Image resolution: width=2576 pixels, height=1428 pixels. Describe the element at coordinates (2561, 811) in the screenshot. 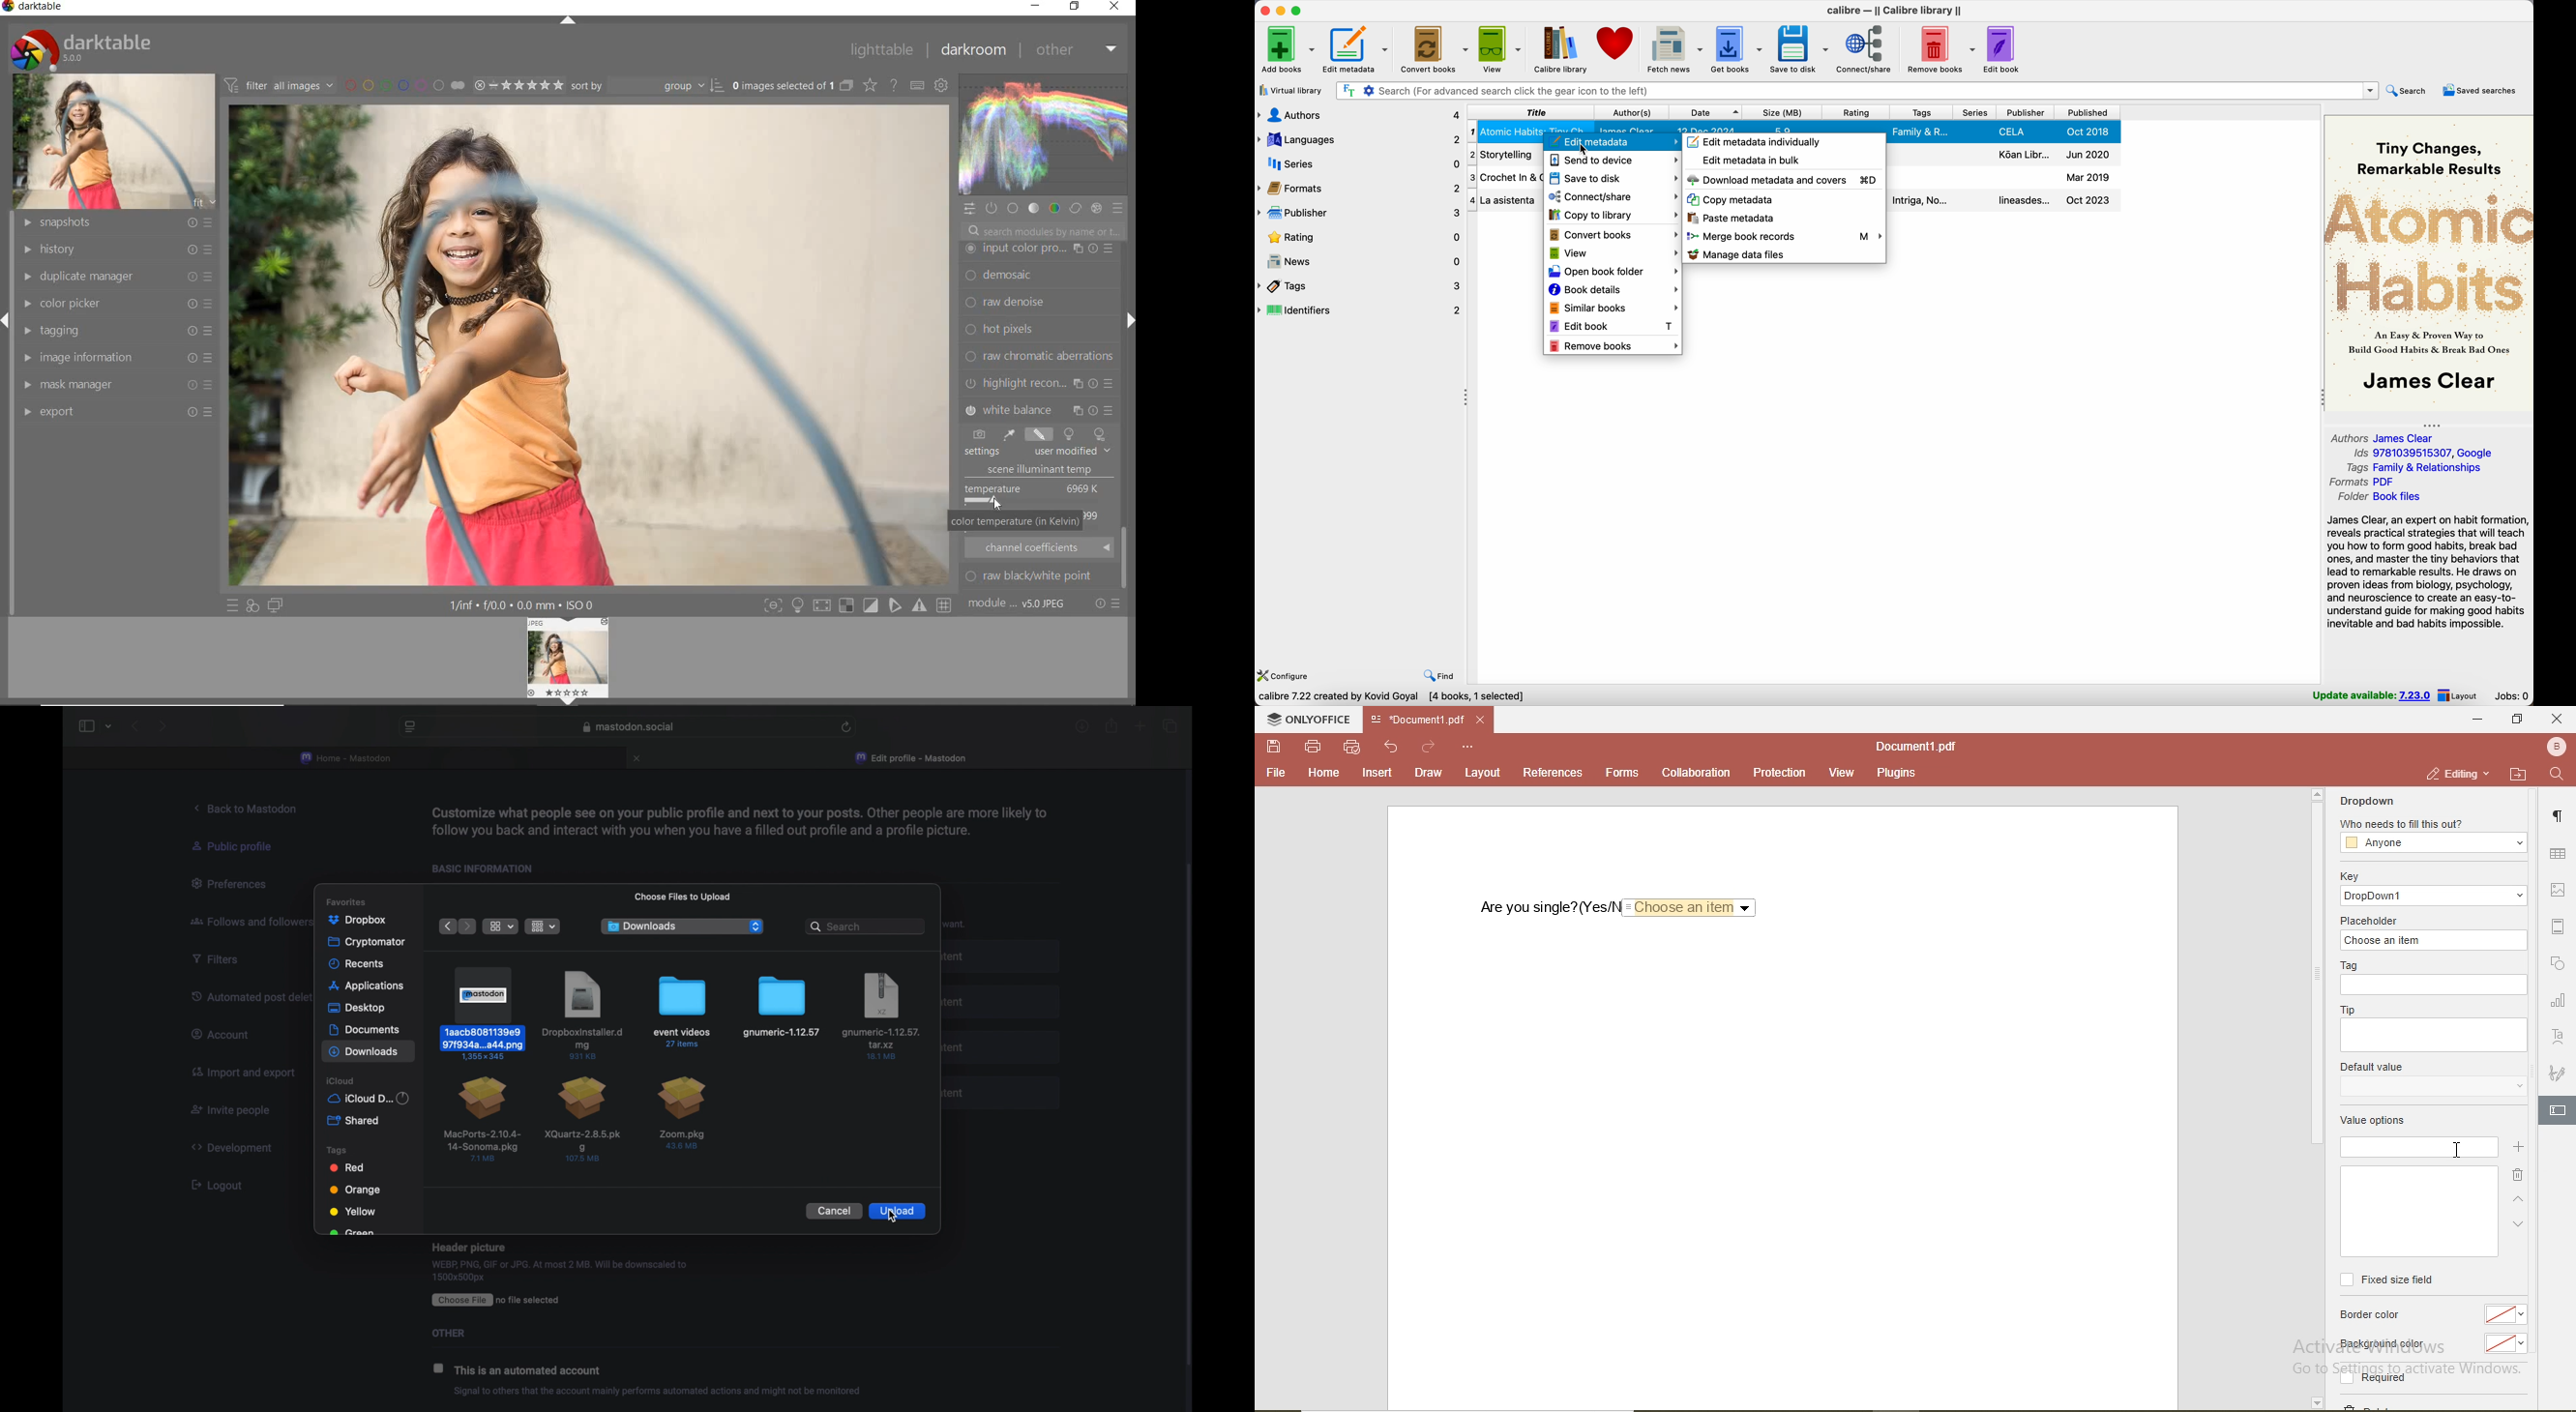

I see `paragraph` at that location.